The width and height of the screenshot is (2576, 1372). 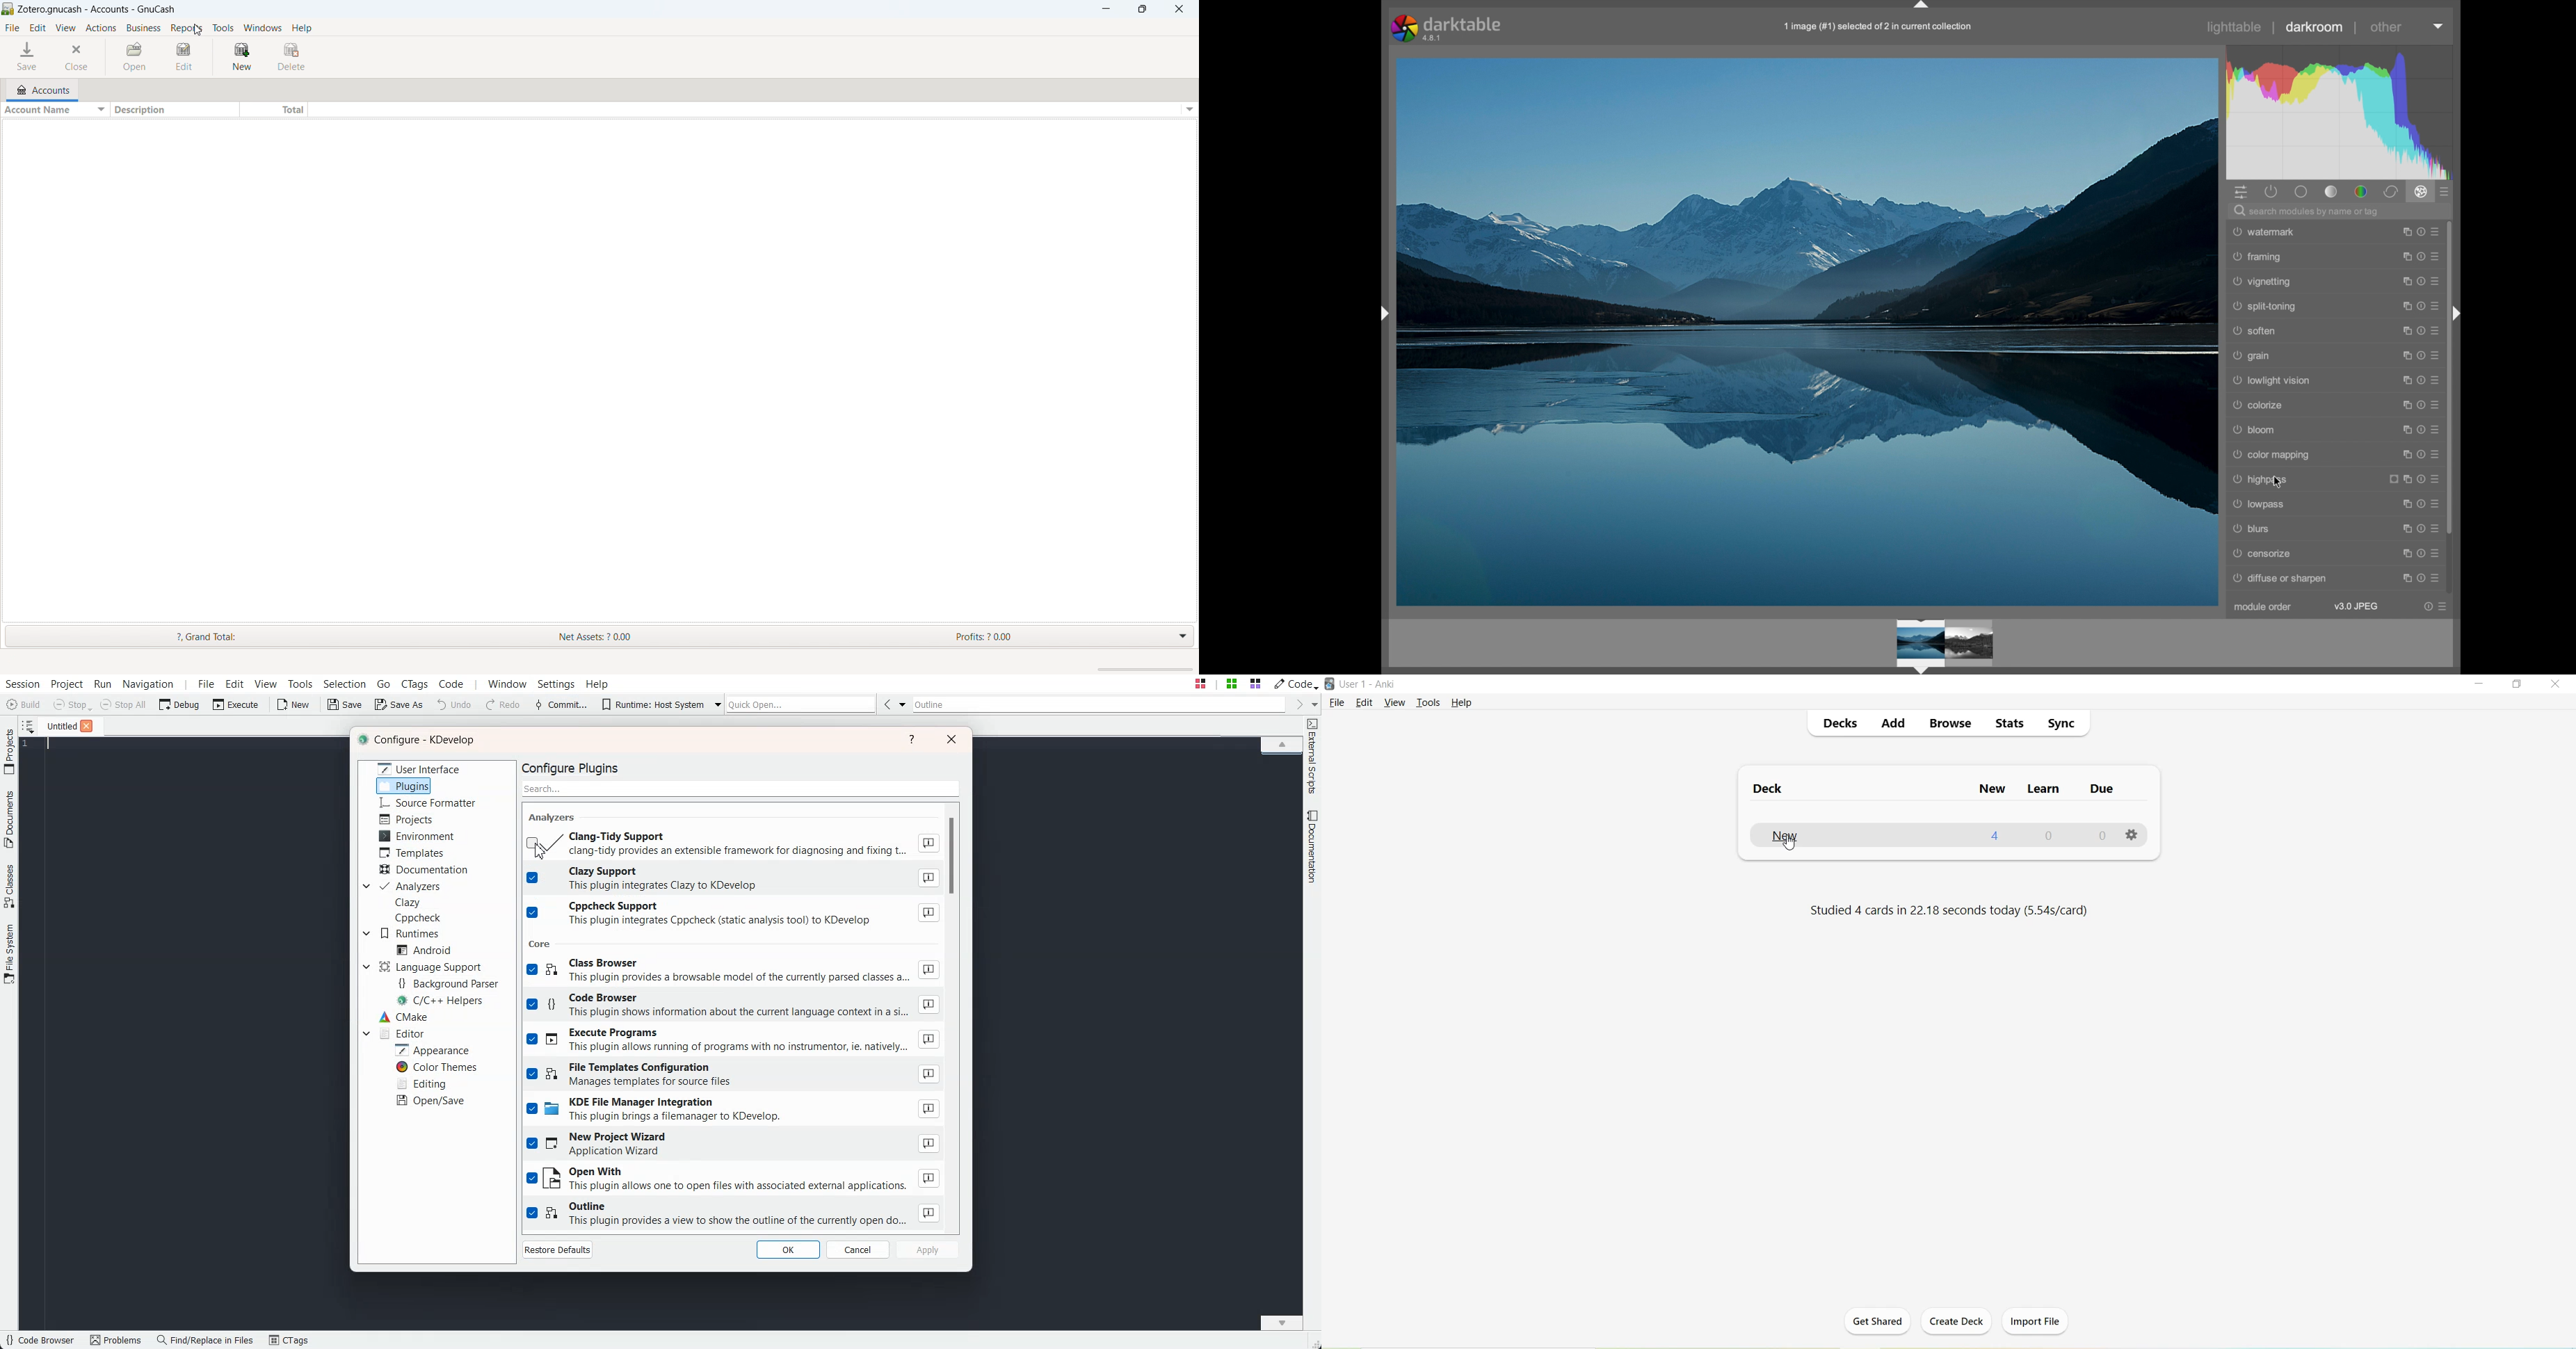 What do you see at coordinates (2421, 405) in the screenshot?
I see `moreoptions` at bounding box center [2421, 405].